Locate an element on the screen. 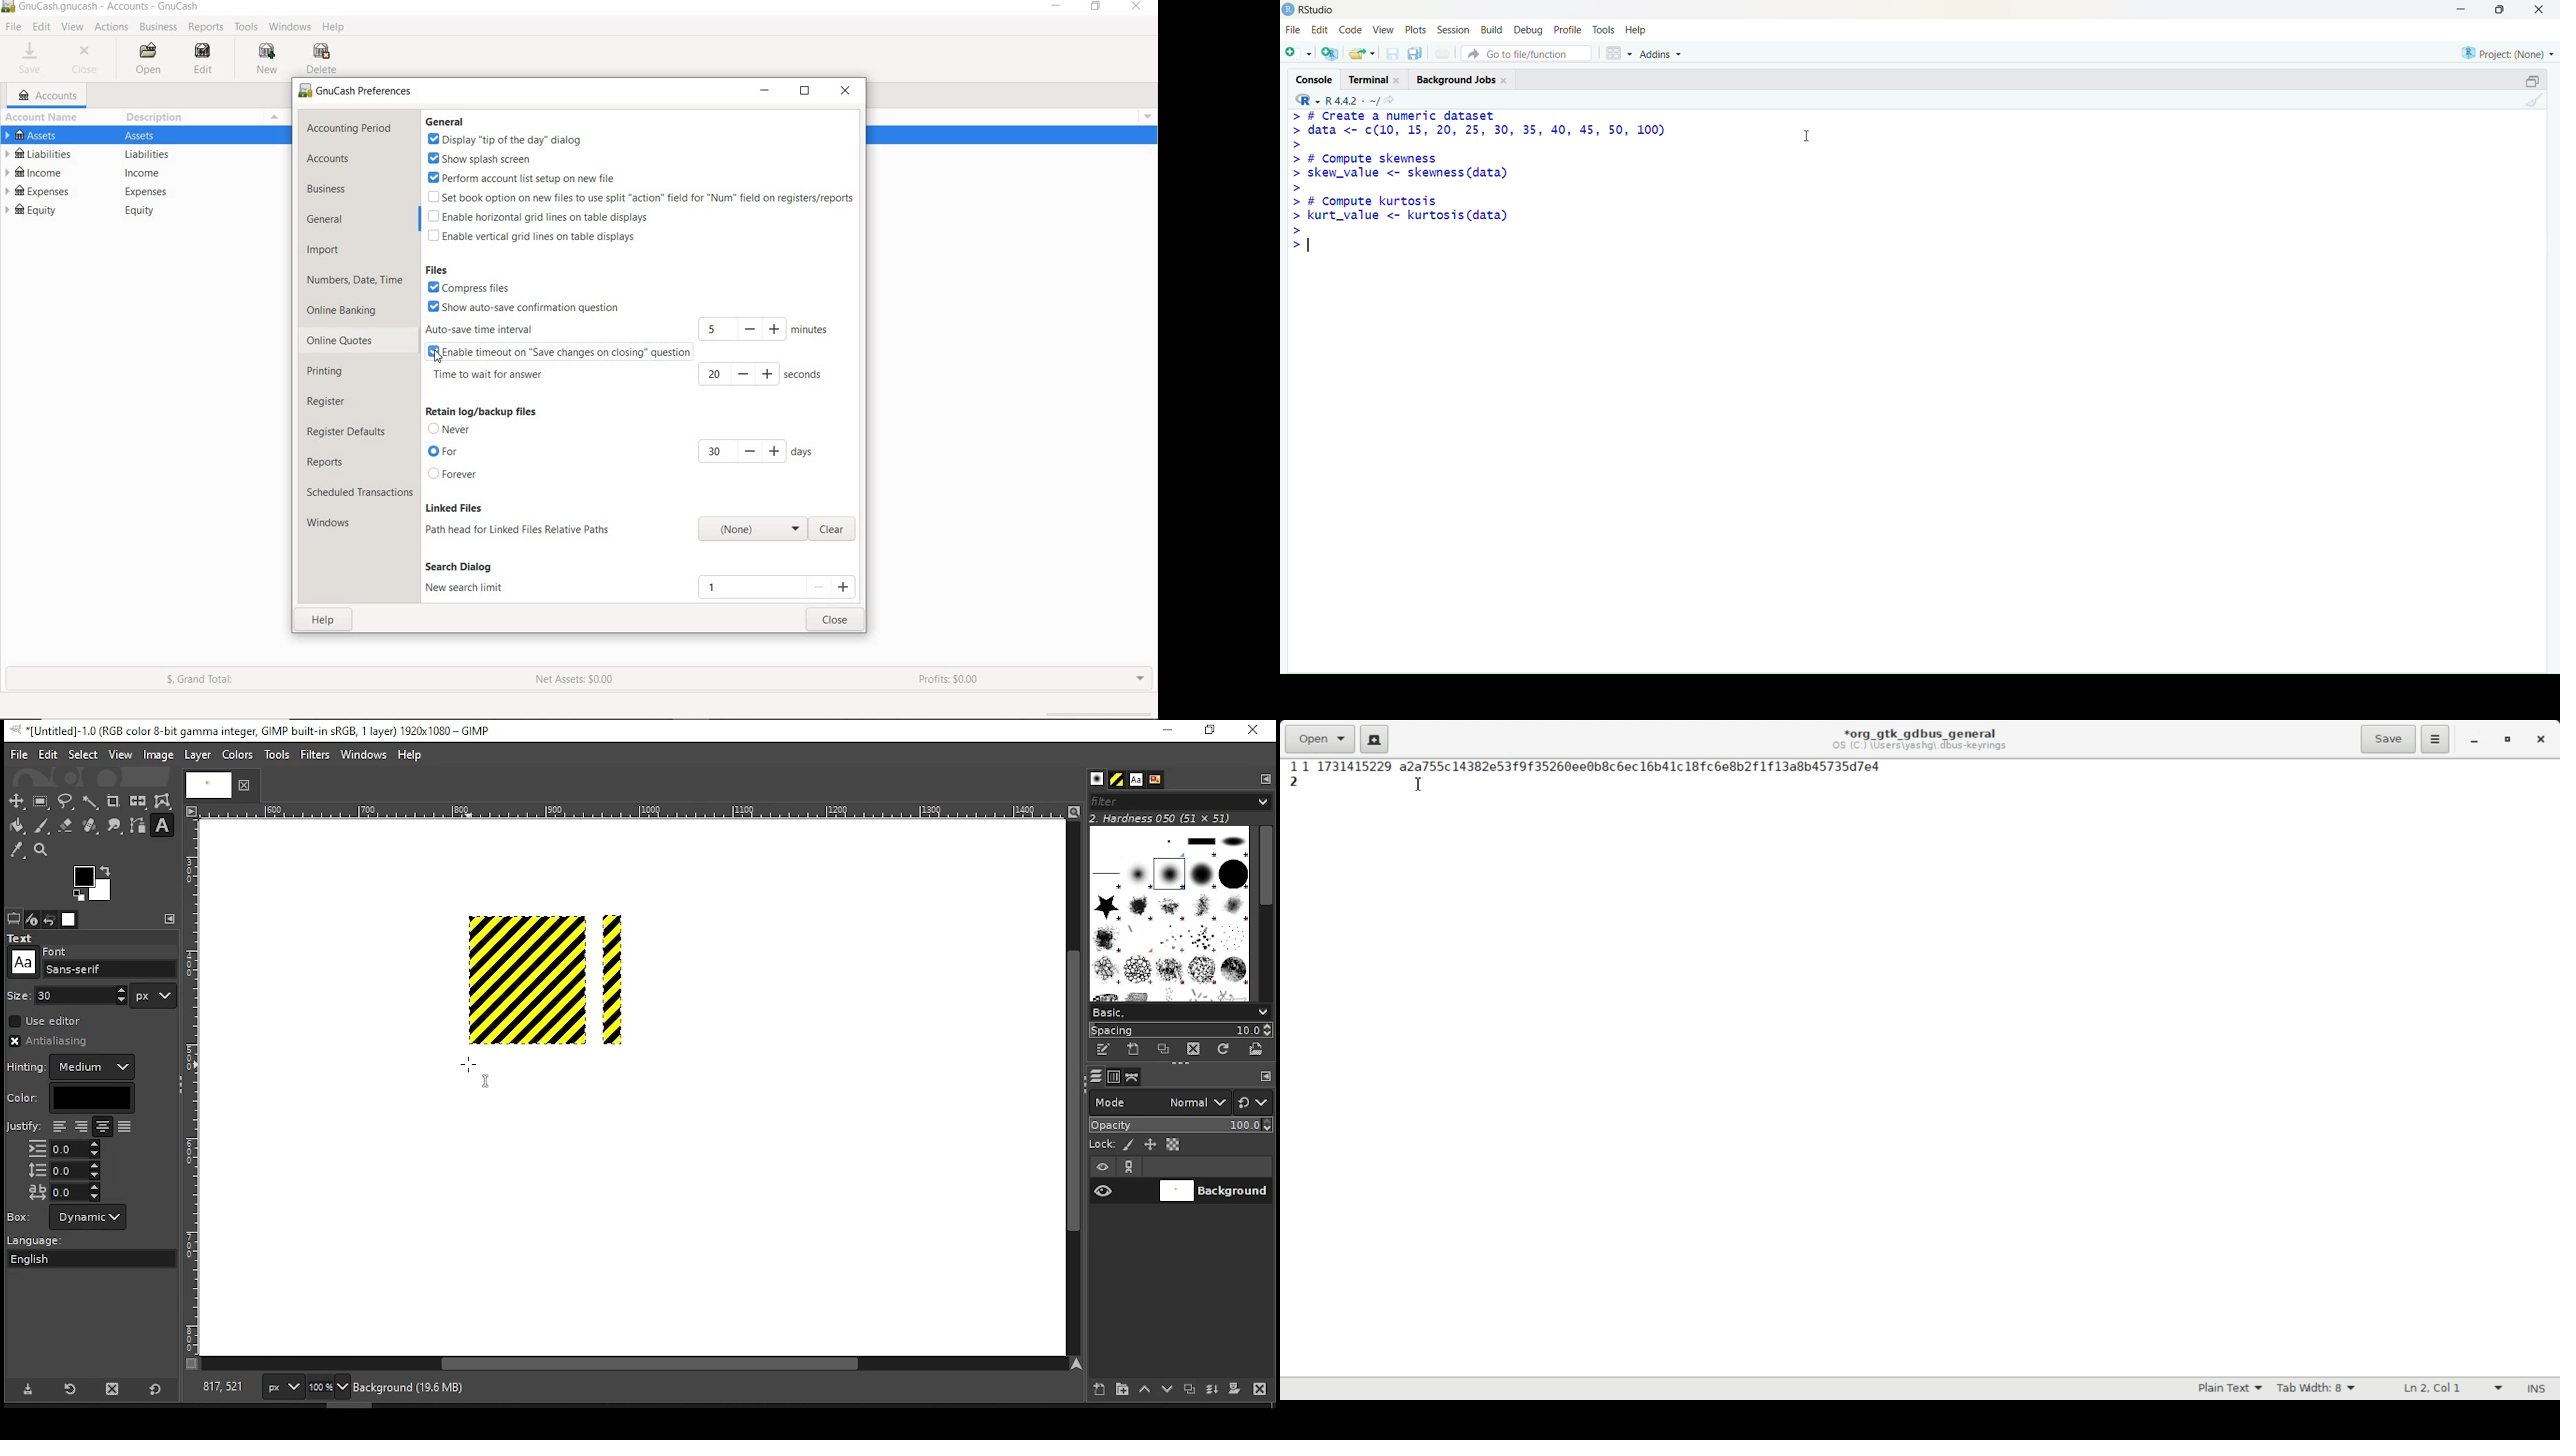 This screenshot has width=2576, height=1456. ONLINE BANKING is located at coordinates (346, 310).